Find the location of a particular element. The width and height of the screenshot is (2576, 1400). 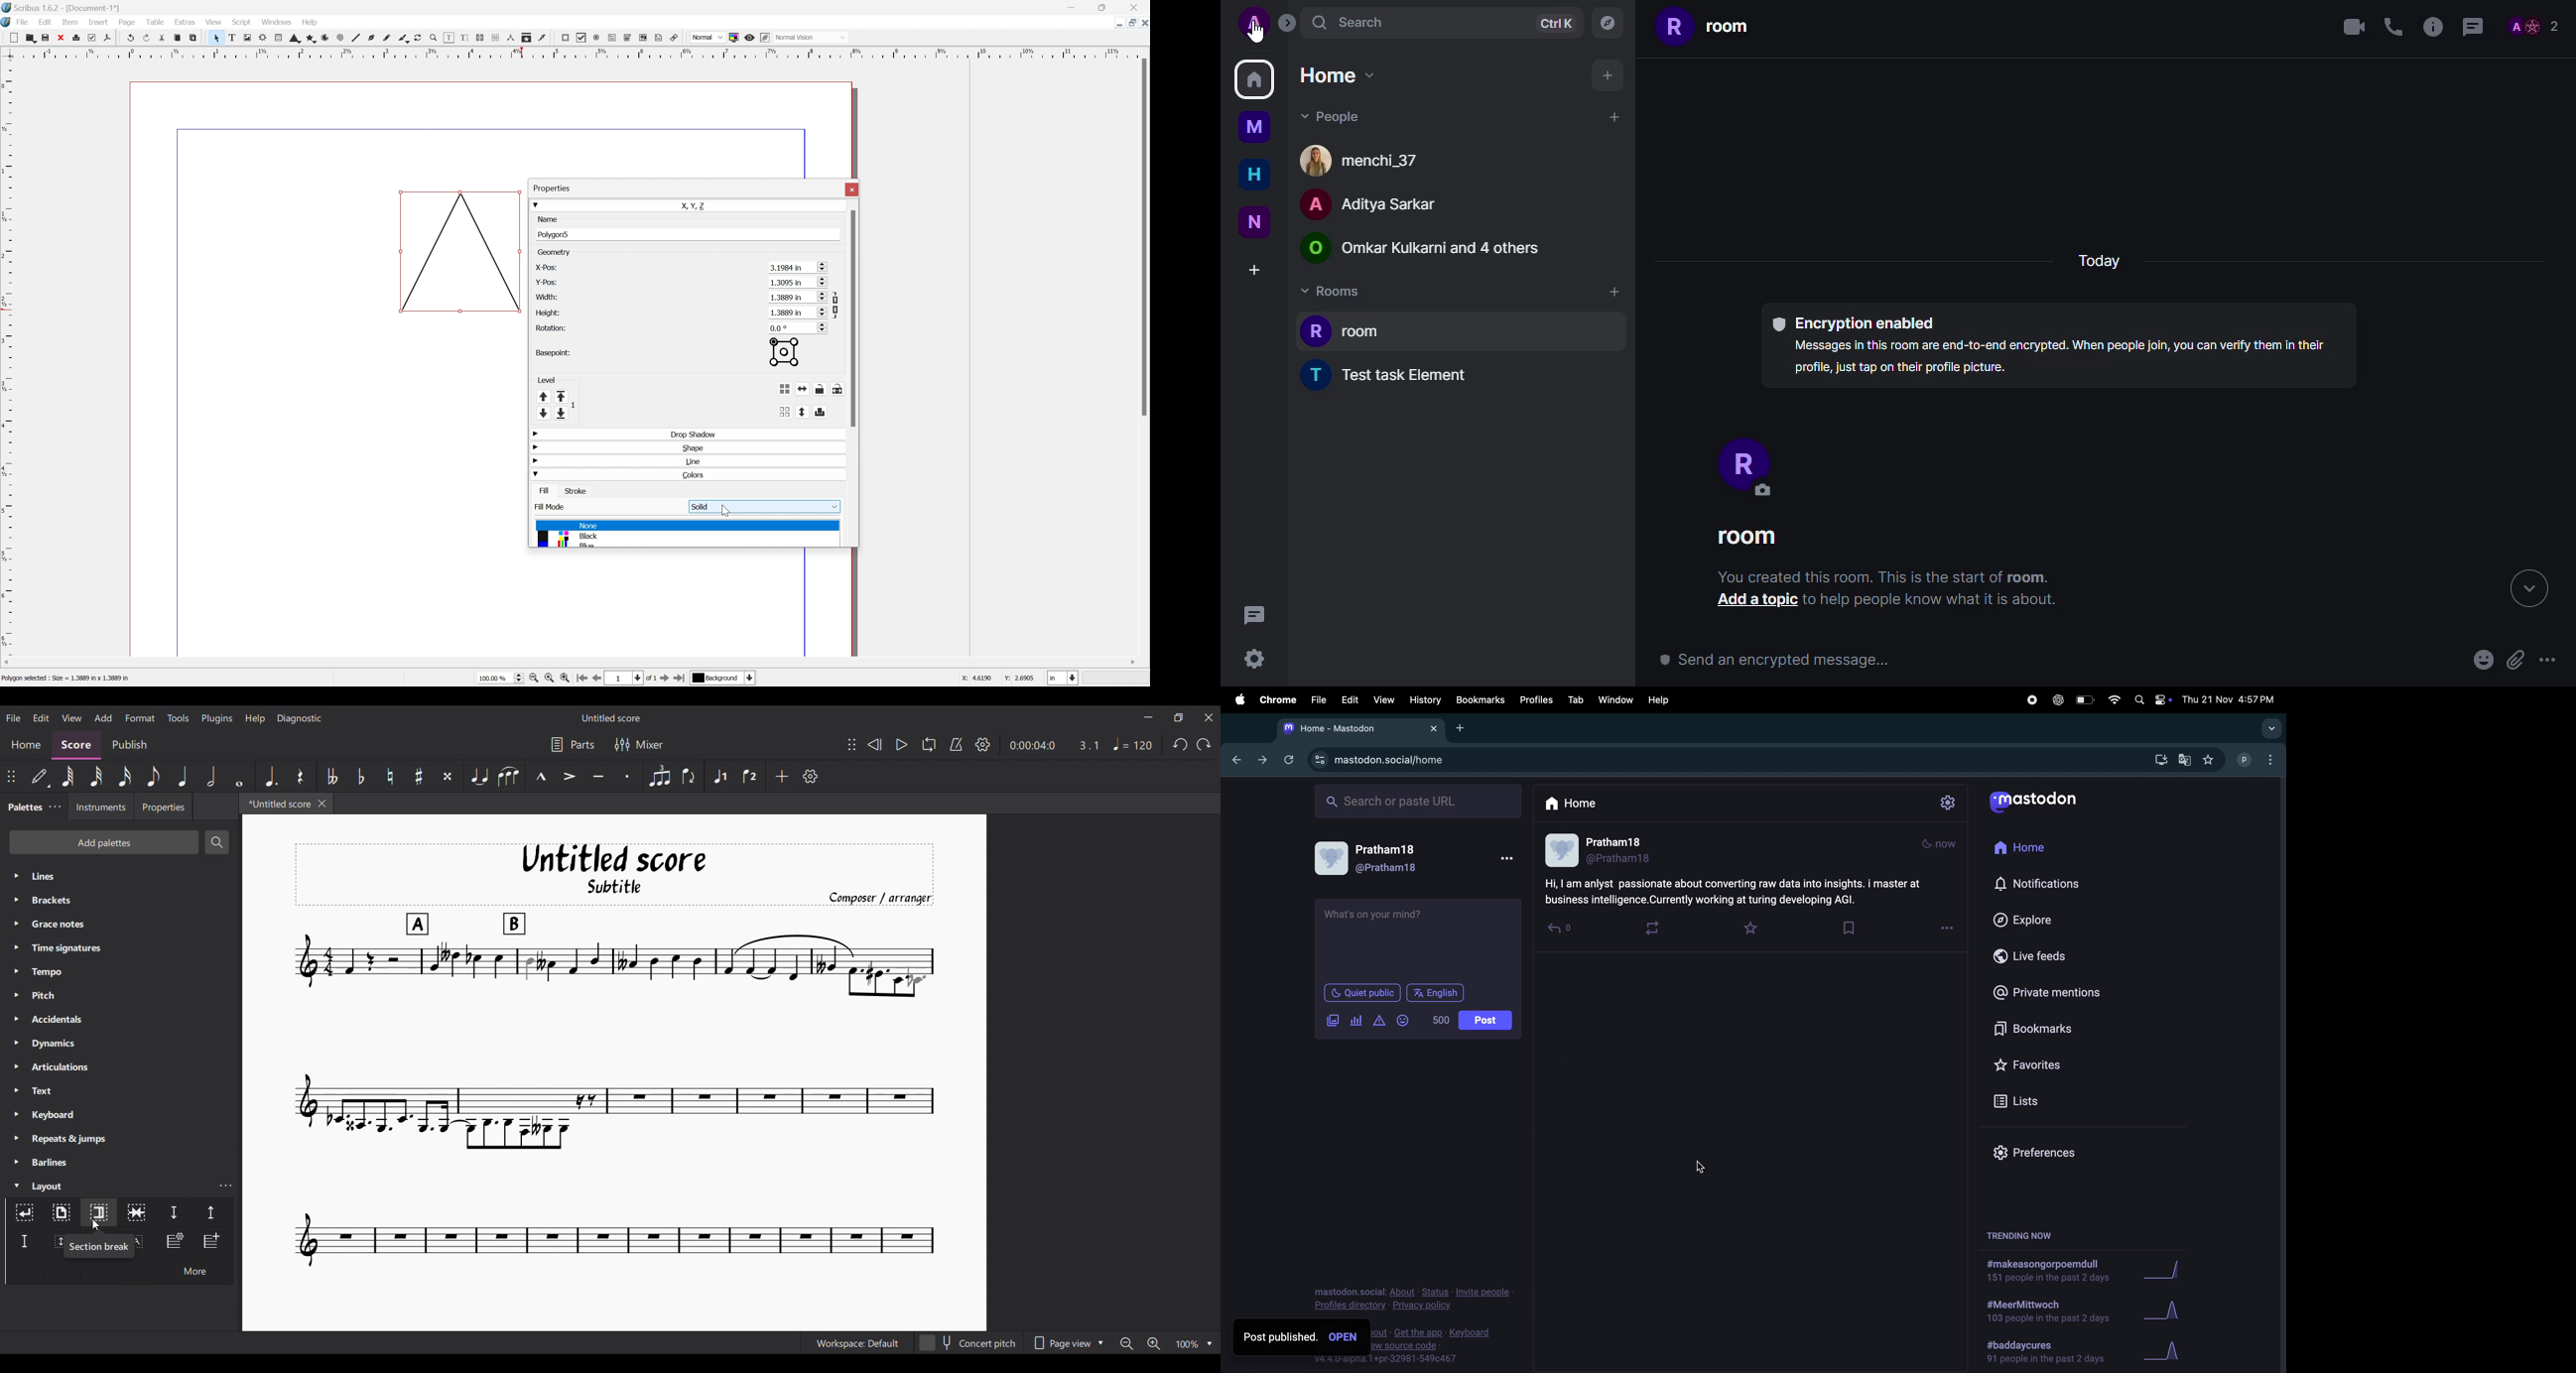

favourites is located at coordinates (1752, 927).